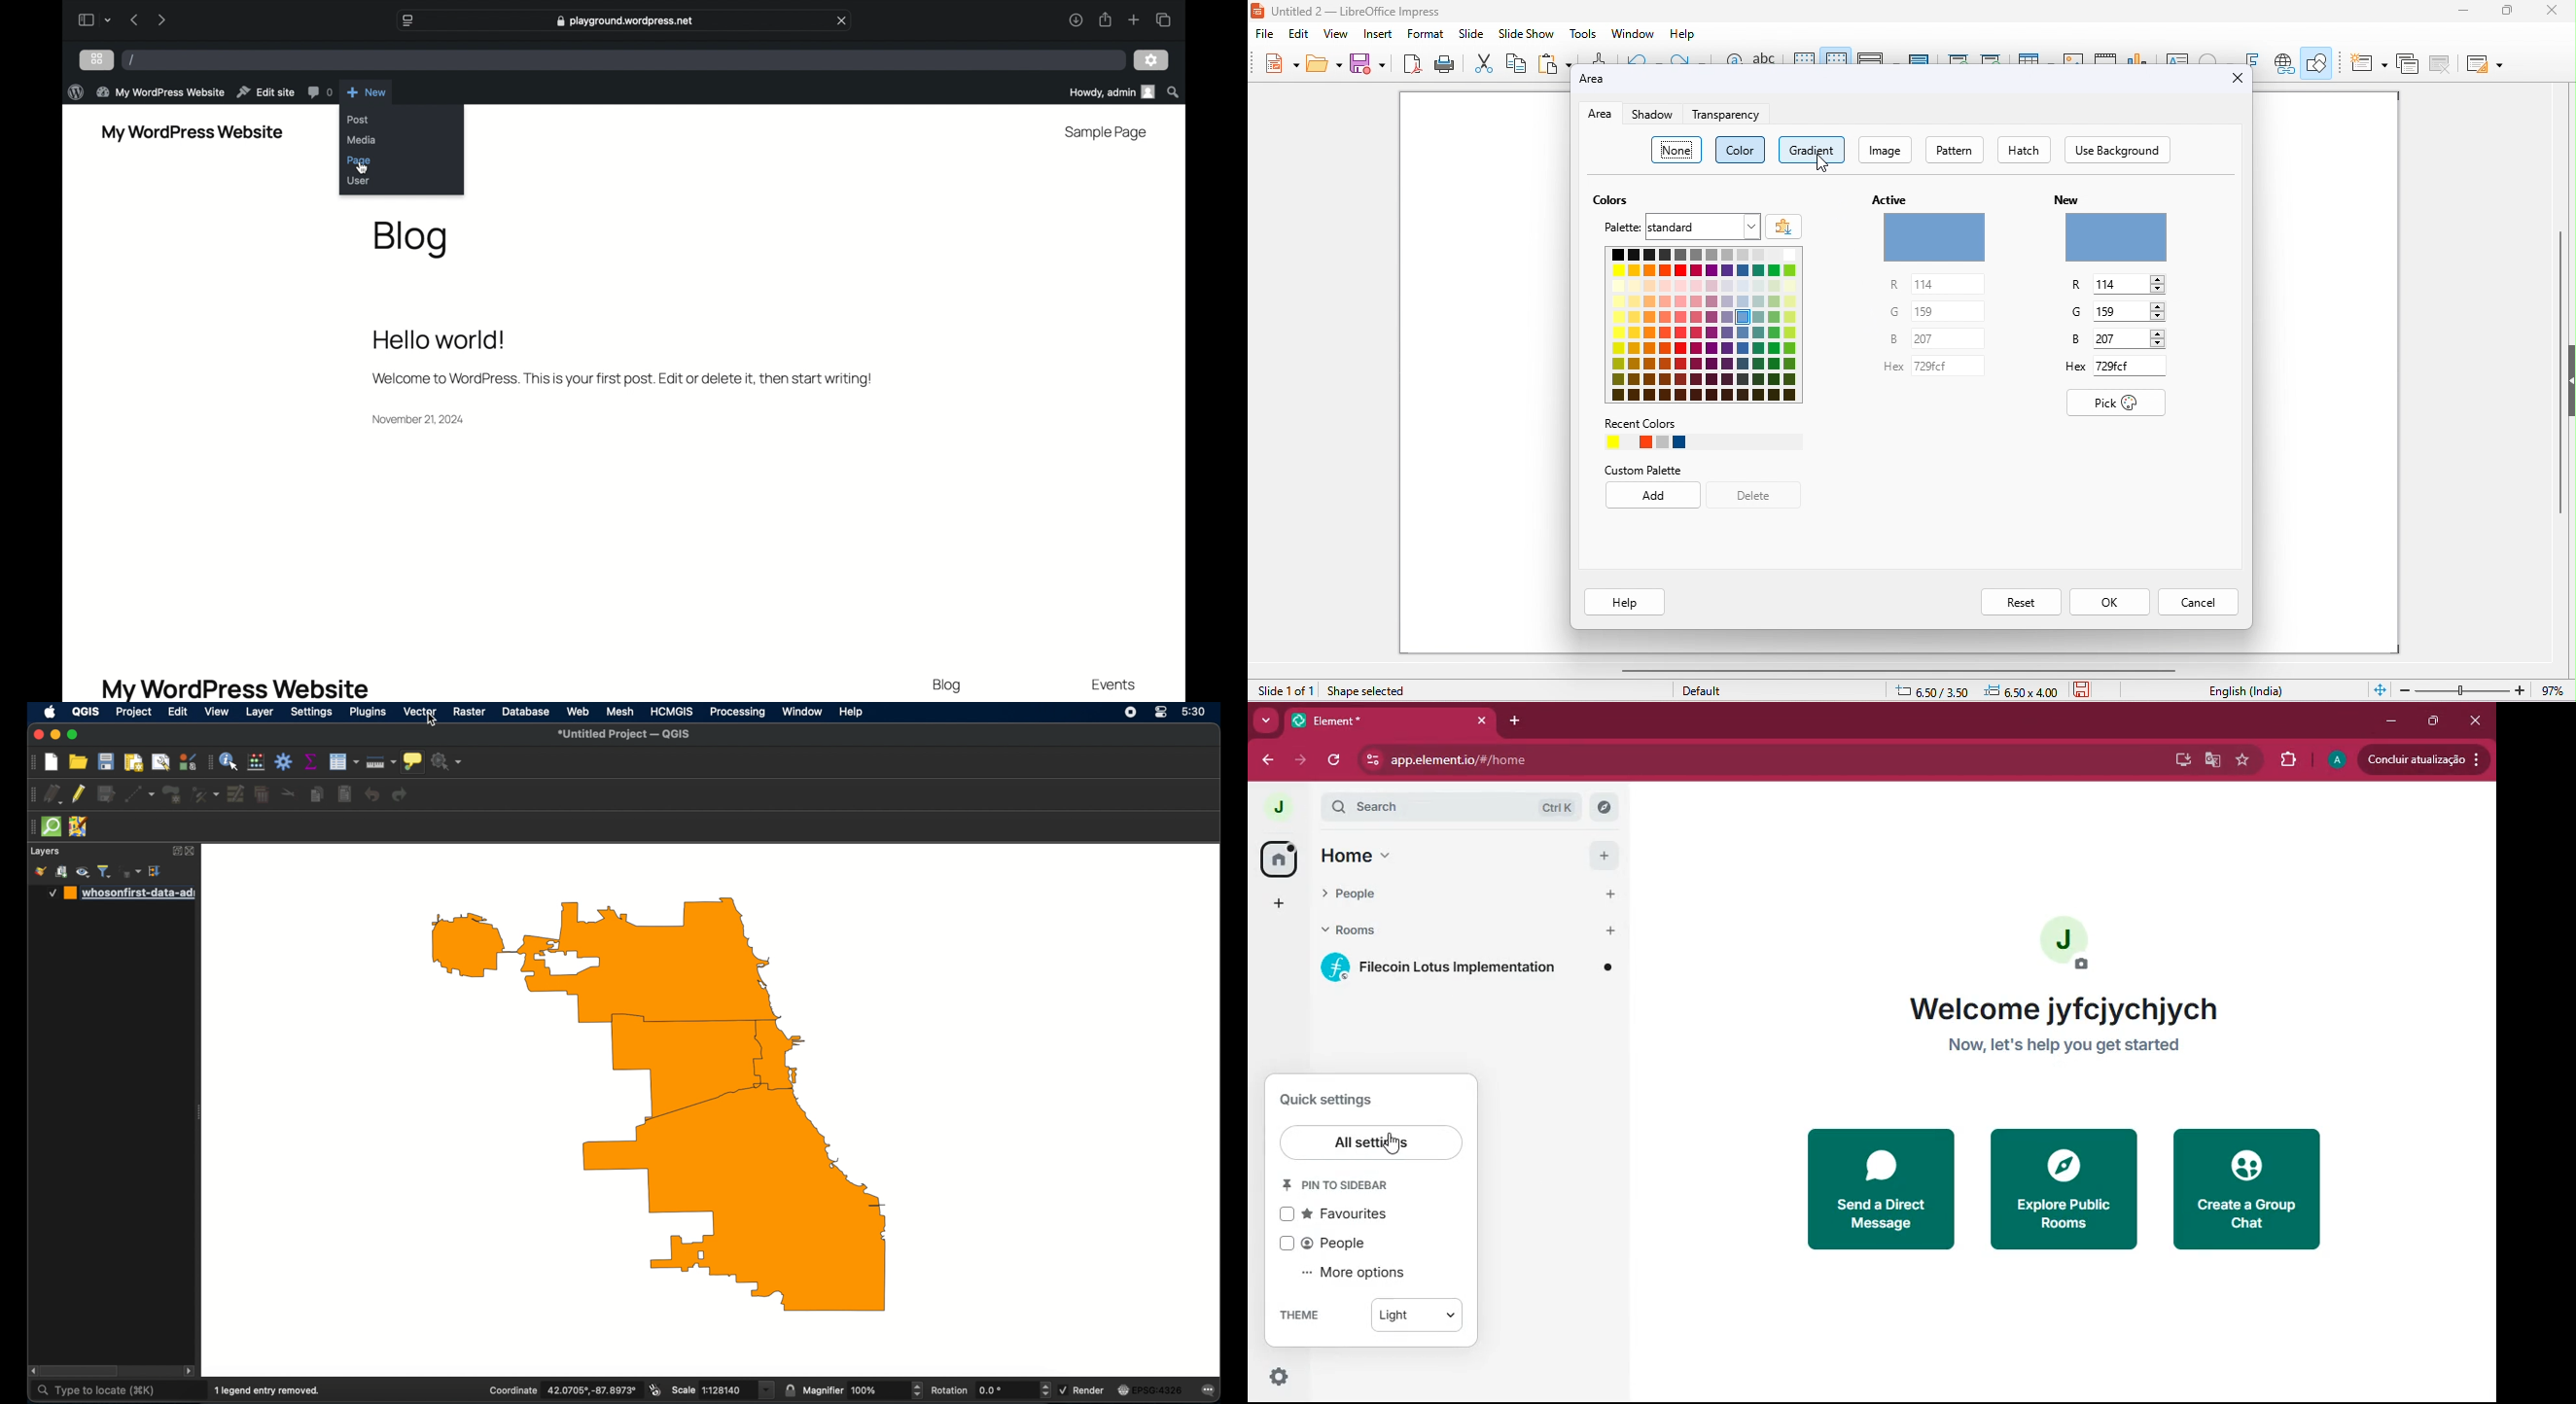  Describe the element at coordinates (84, 872) in the screenshot. I see `manage map theme` at that location.